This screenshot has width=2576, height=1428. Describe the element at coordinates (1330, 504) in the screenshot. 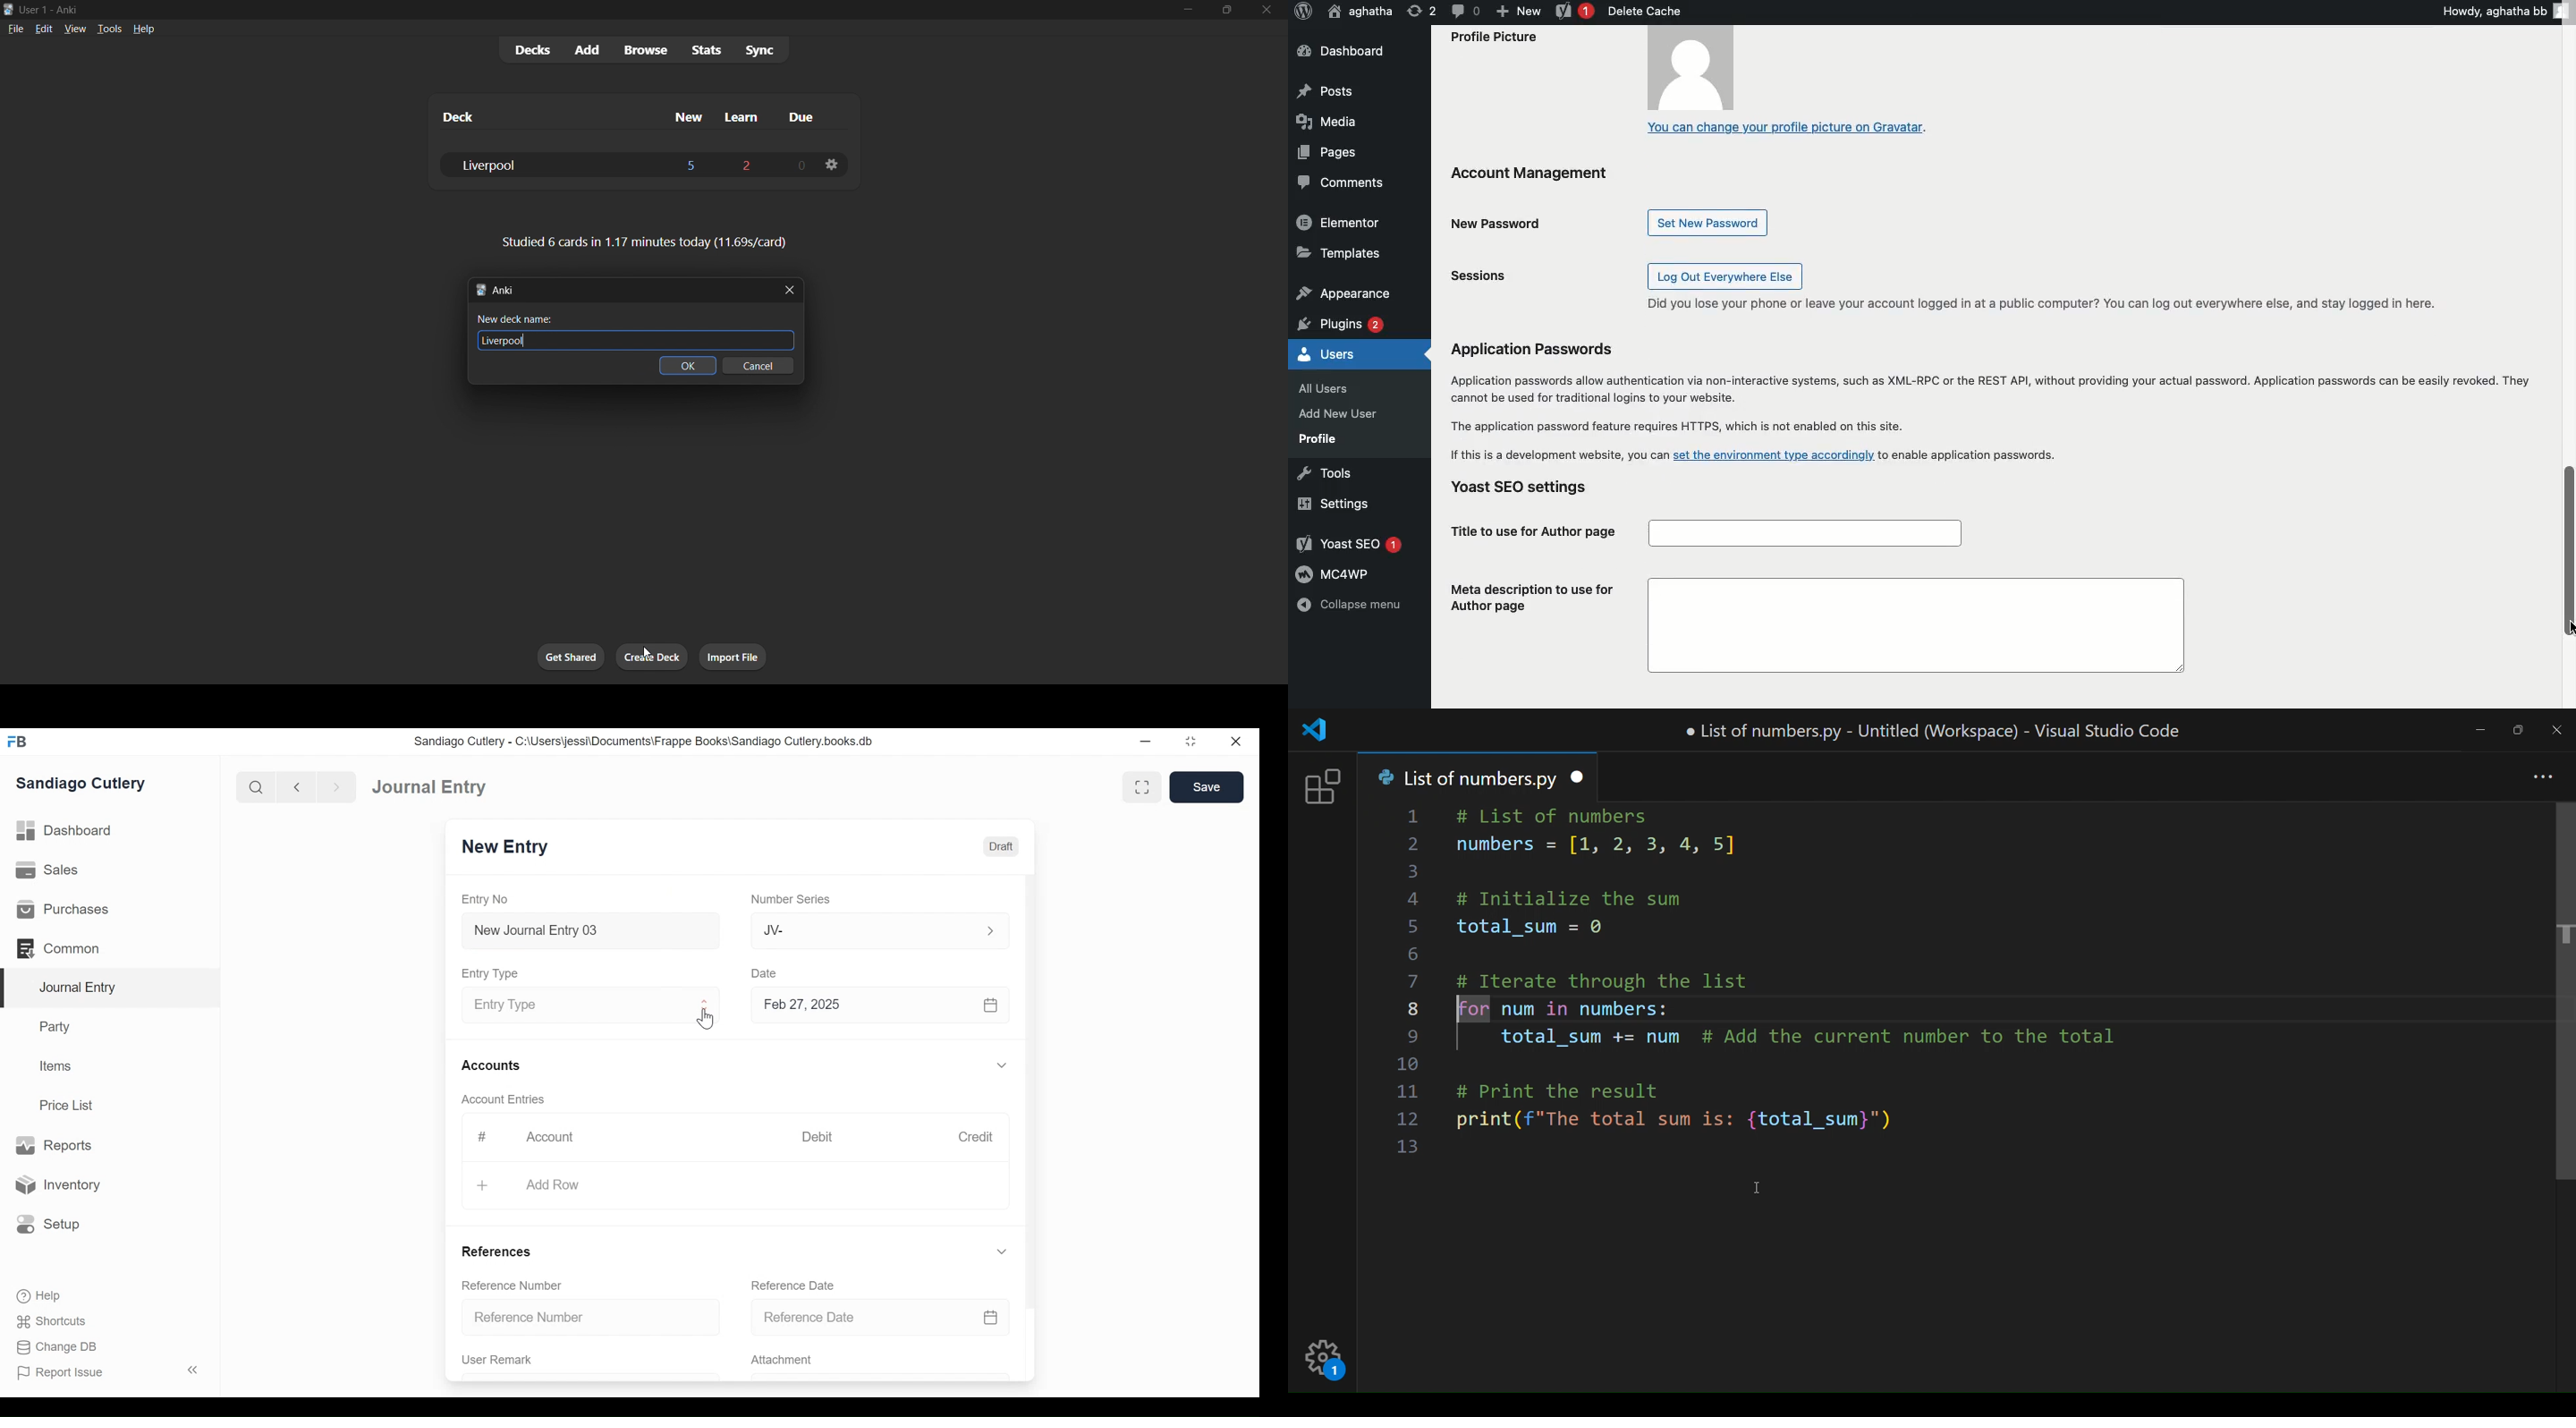

I see `Settings` at that location.